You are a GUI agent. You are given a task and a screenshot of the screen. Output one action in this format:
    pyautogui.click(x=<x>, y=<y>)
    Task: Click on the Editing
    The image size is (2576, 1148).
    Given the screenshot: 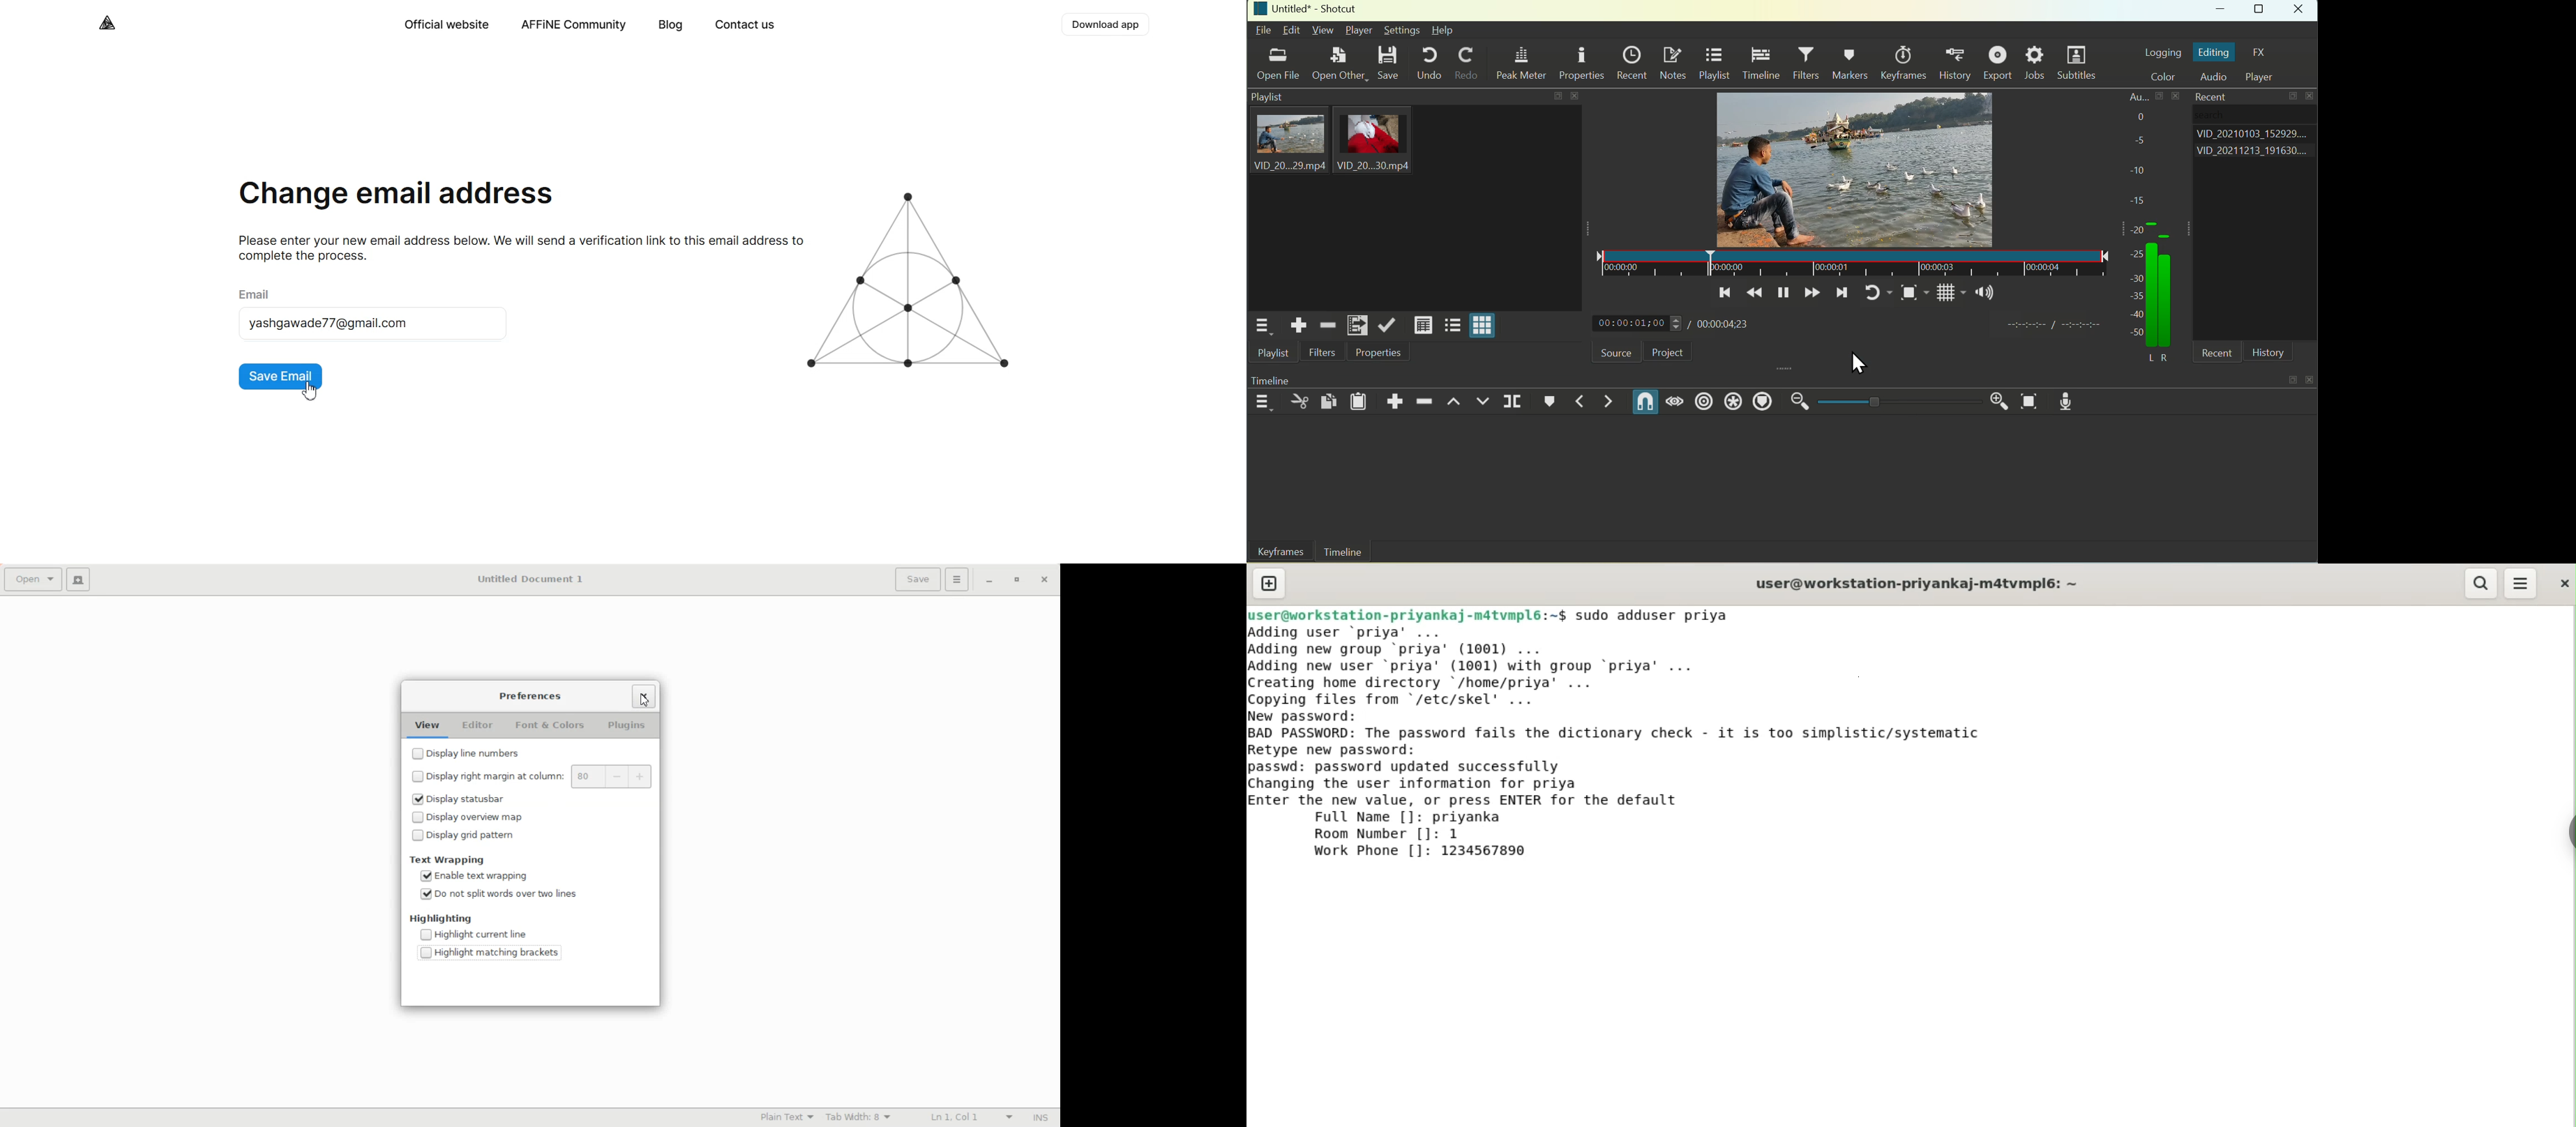 What is the action you would take?
    pyautogui.click(x=2214, y=52)
    